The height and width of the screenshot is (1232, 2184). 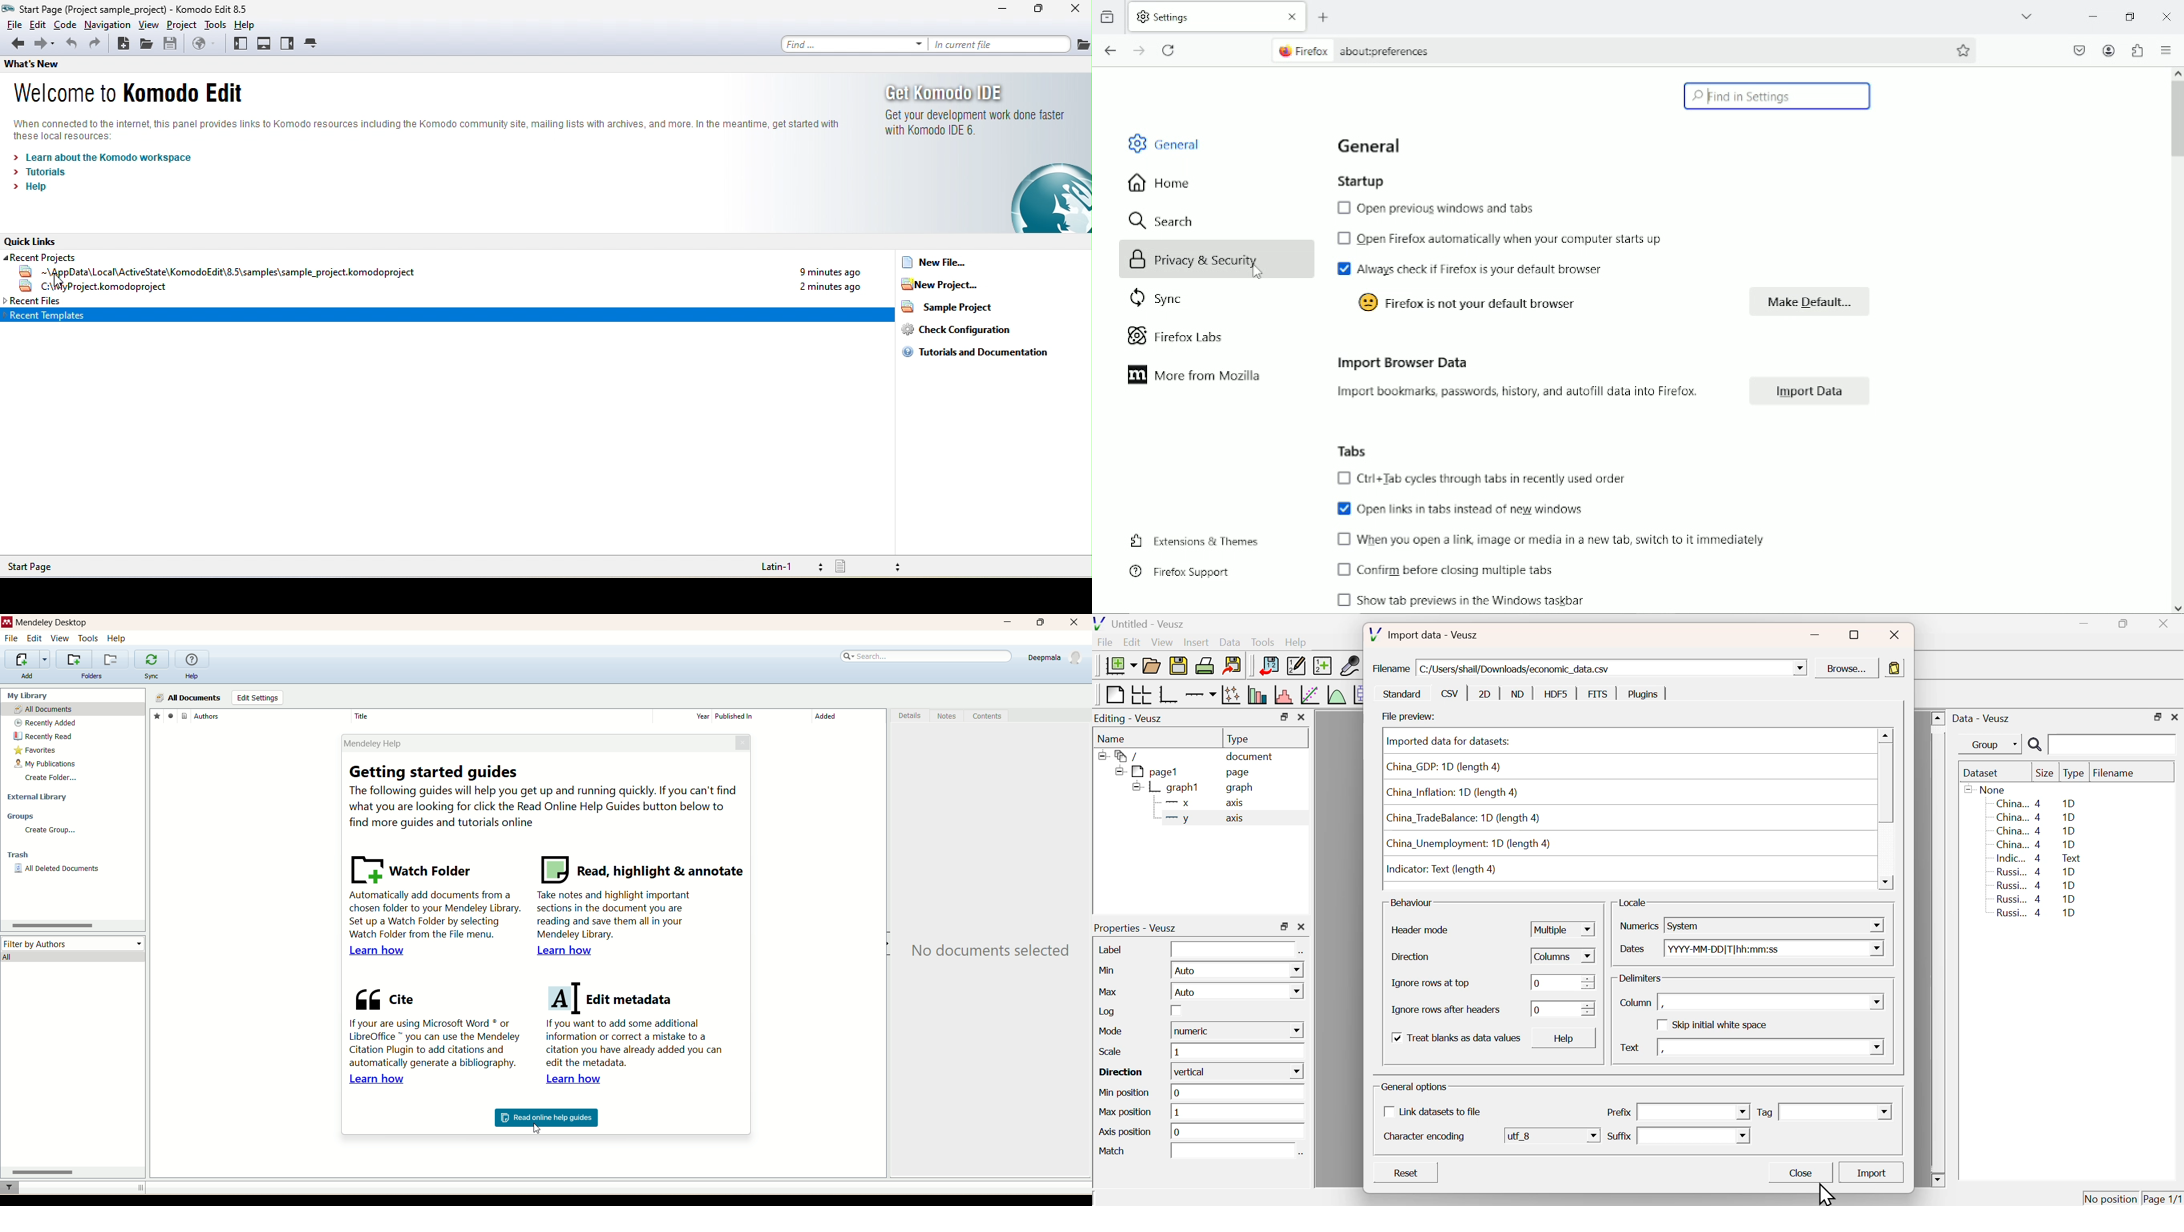 What do you see at coordinates (57, 869) in the screenshot?
I see `all deleted material` at bounding box center [57, 869].